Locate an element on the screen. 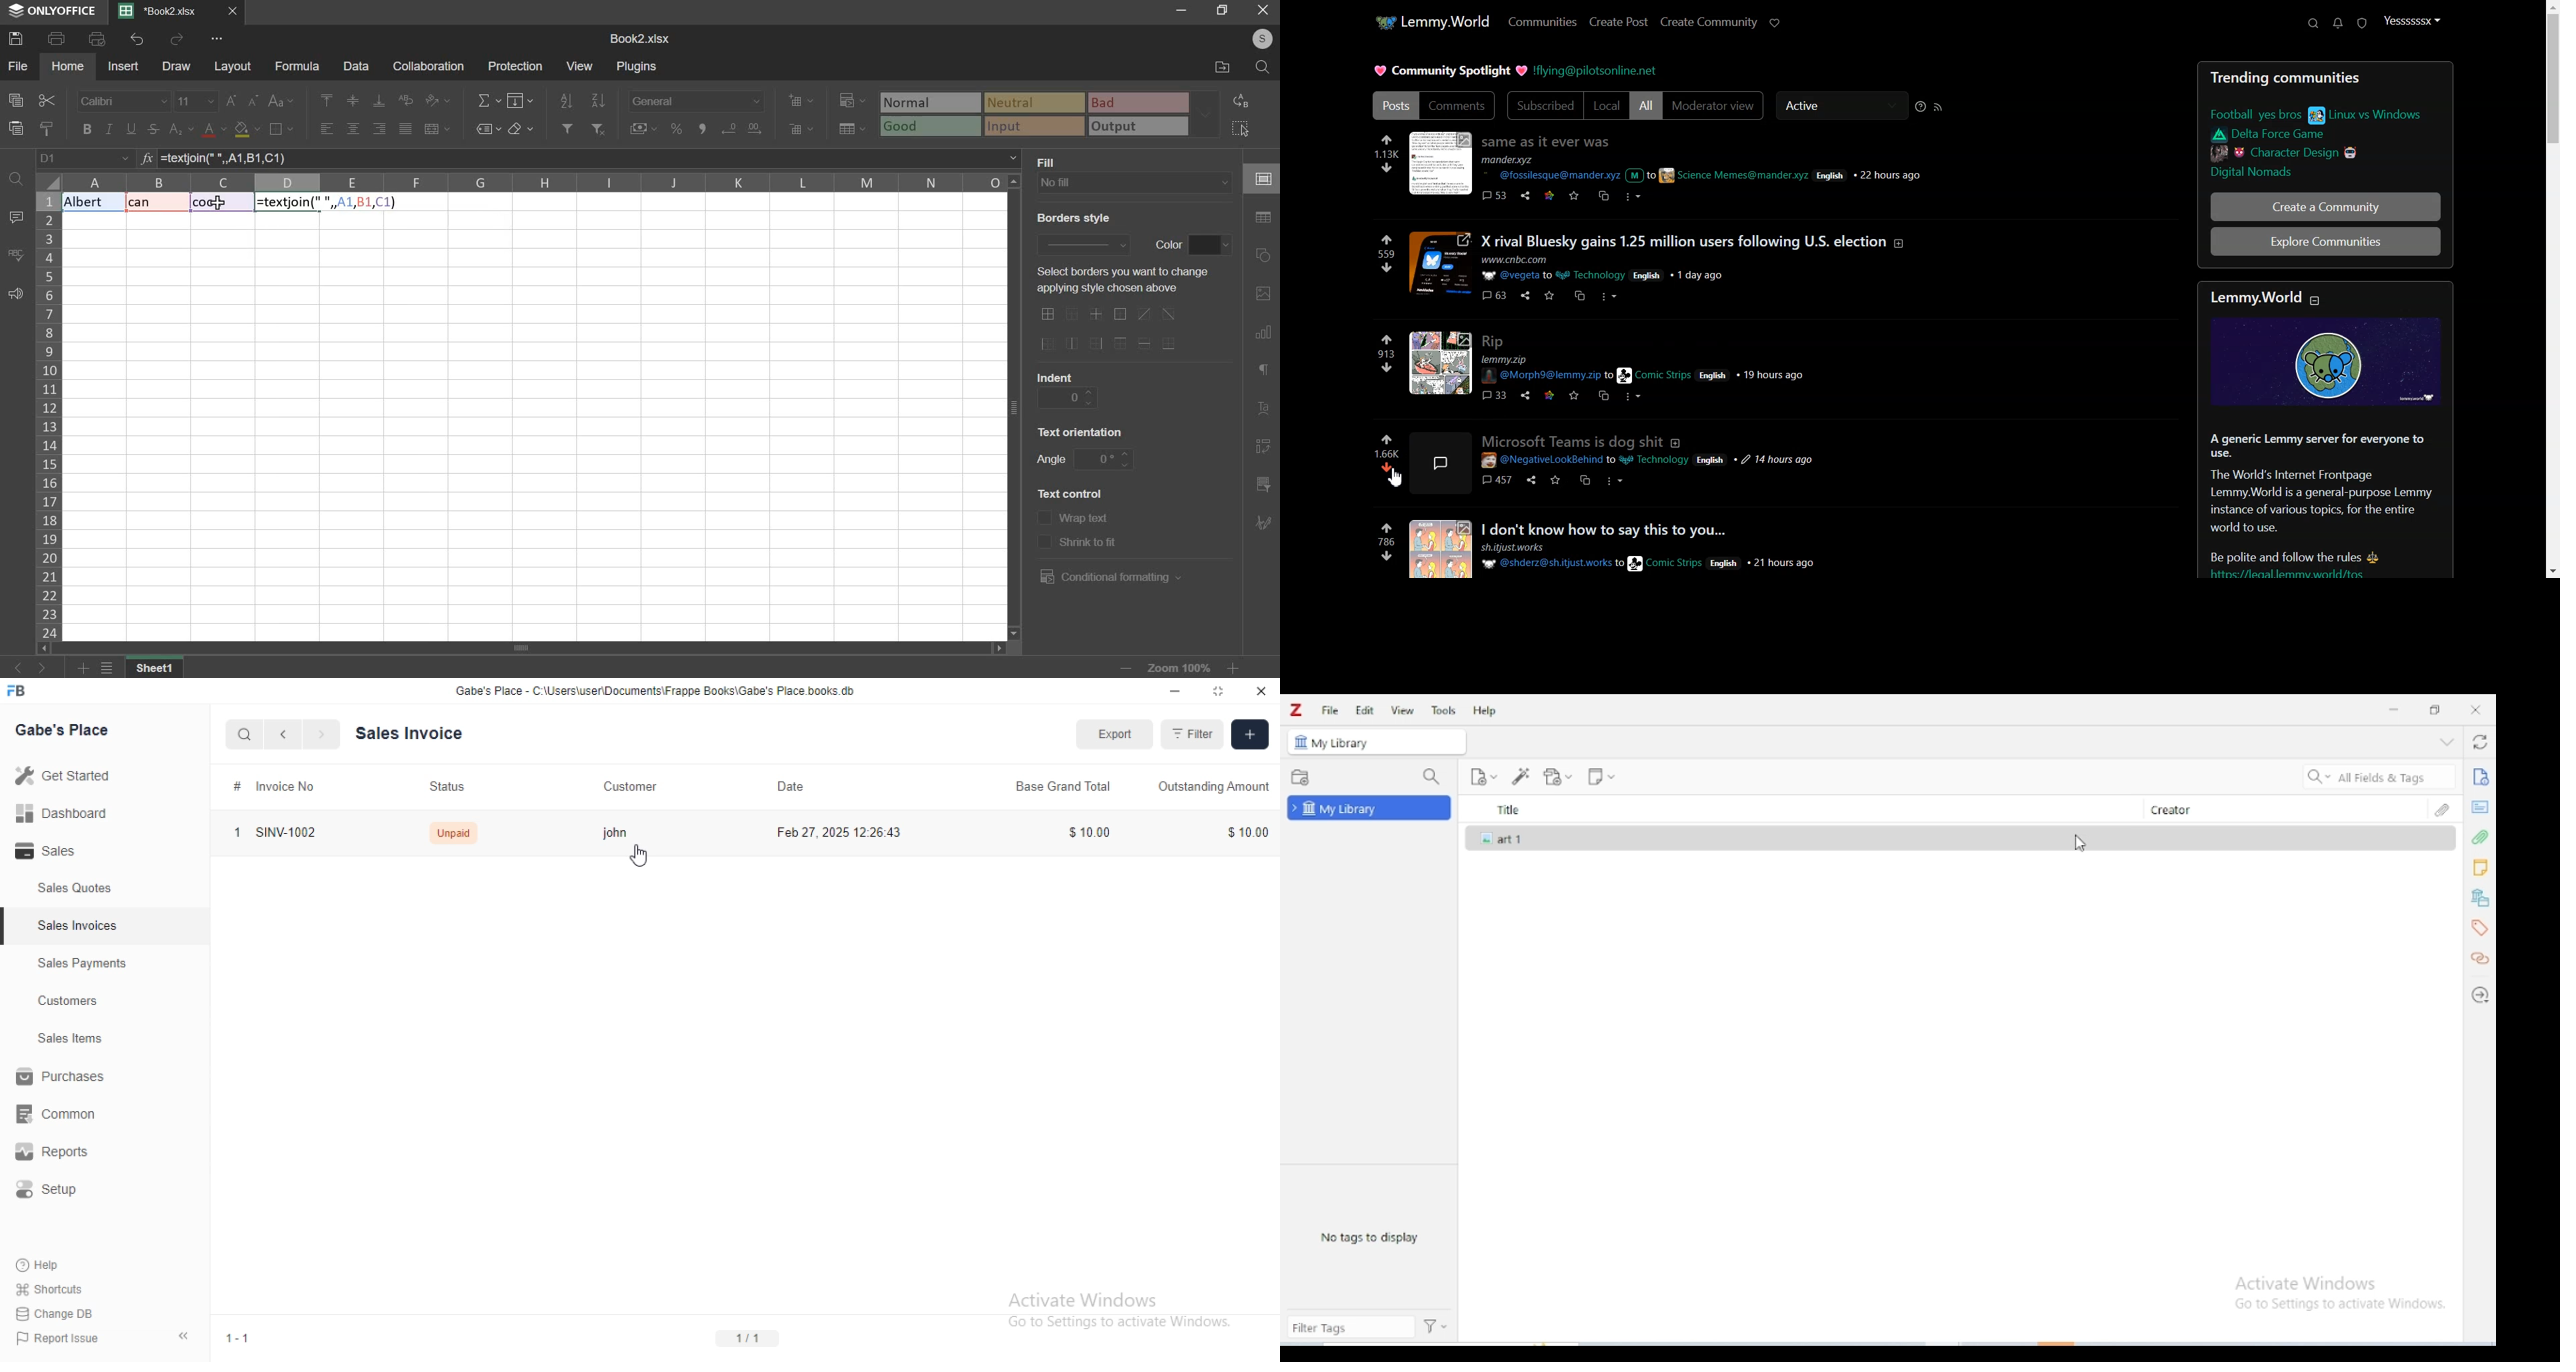  abstract is located at coordinates (2479, 807).